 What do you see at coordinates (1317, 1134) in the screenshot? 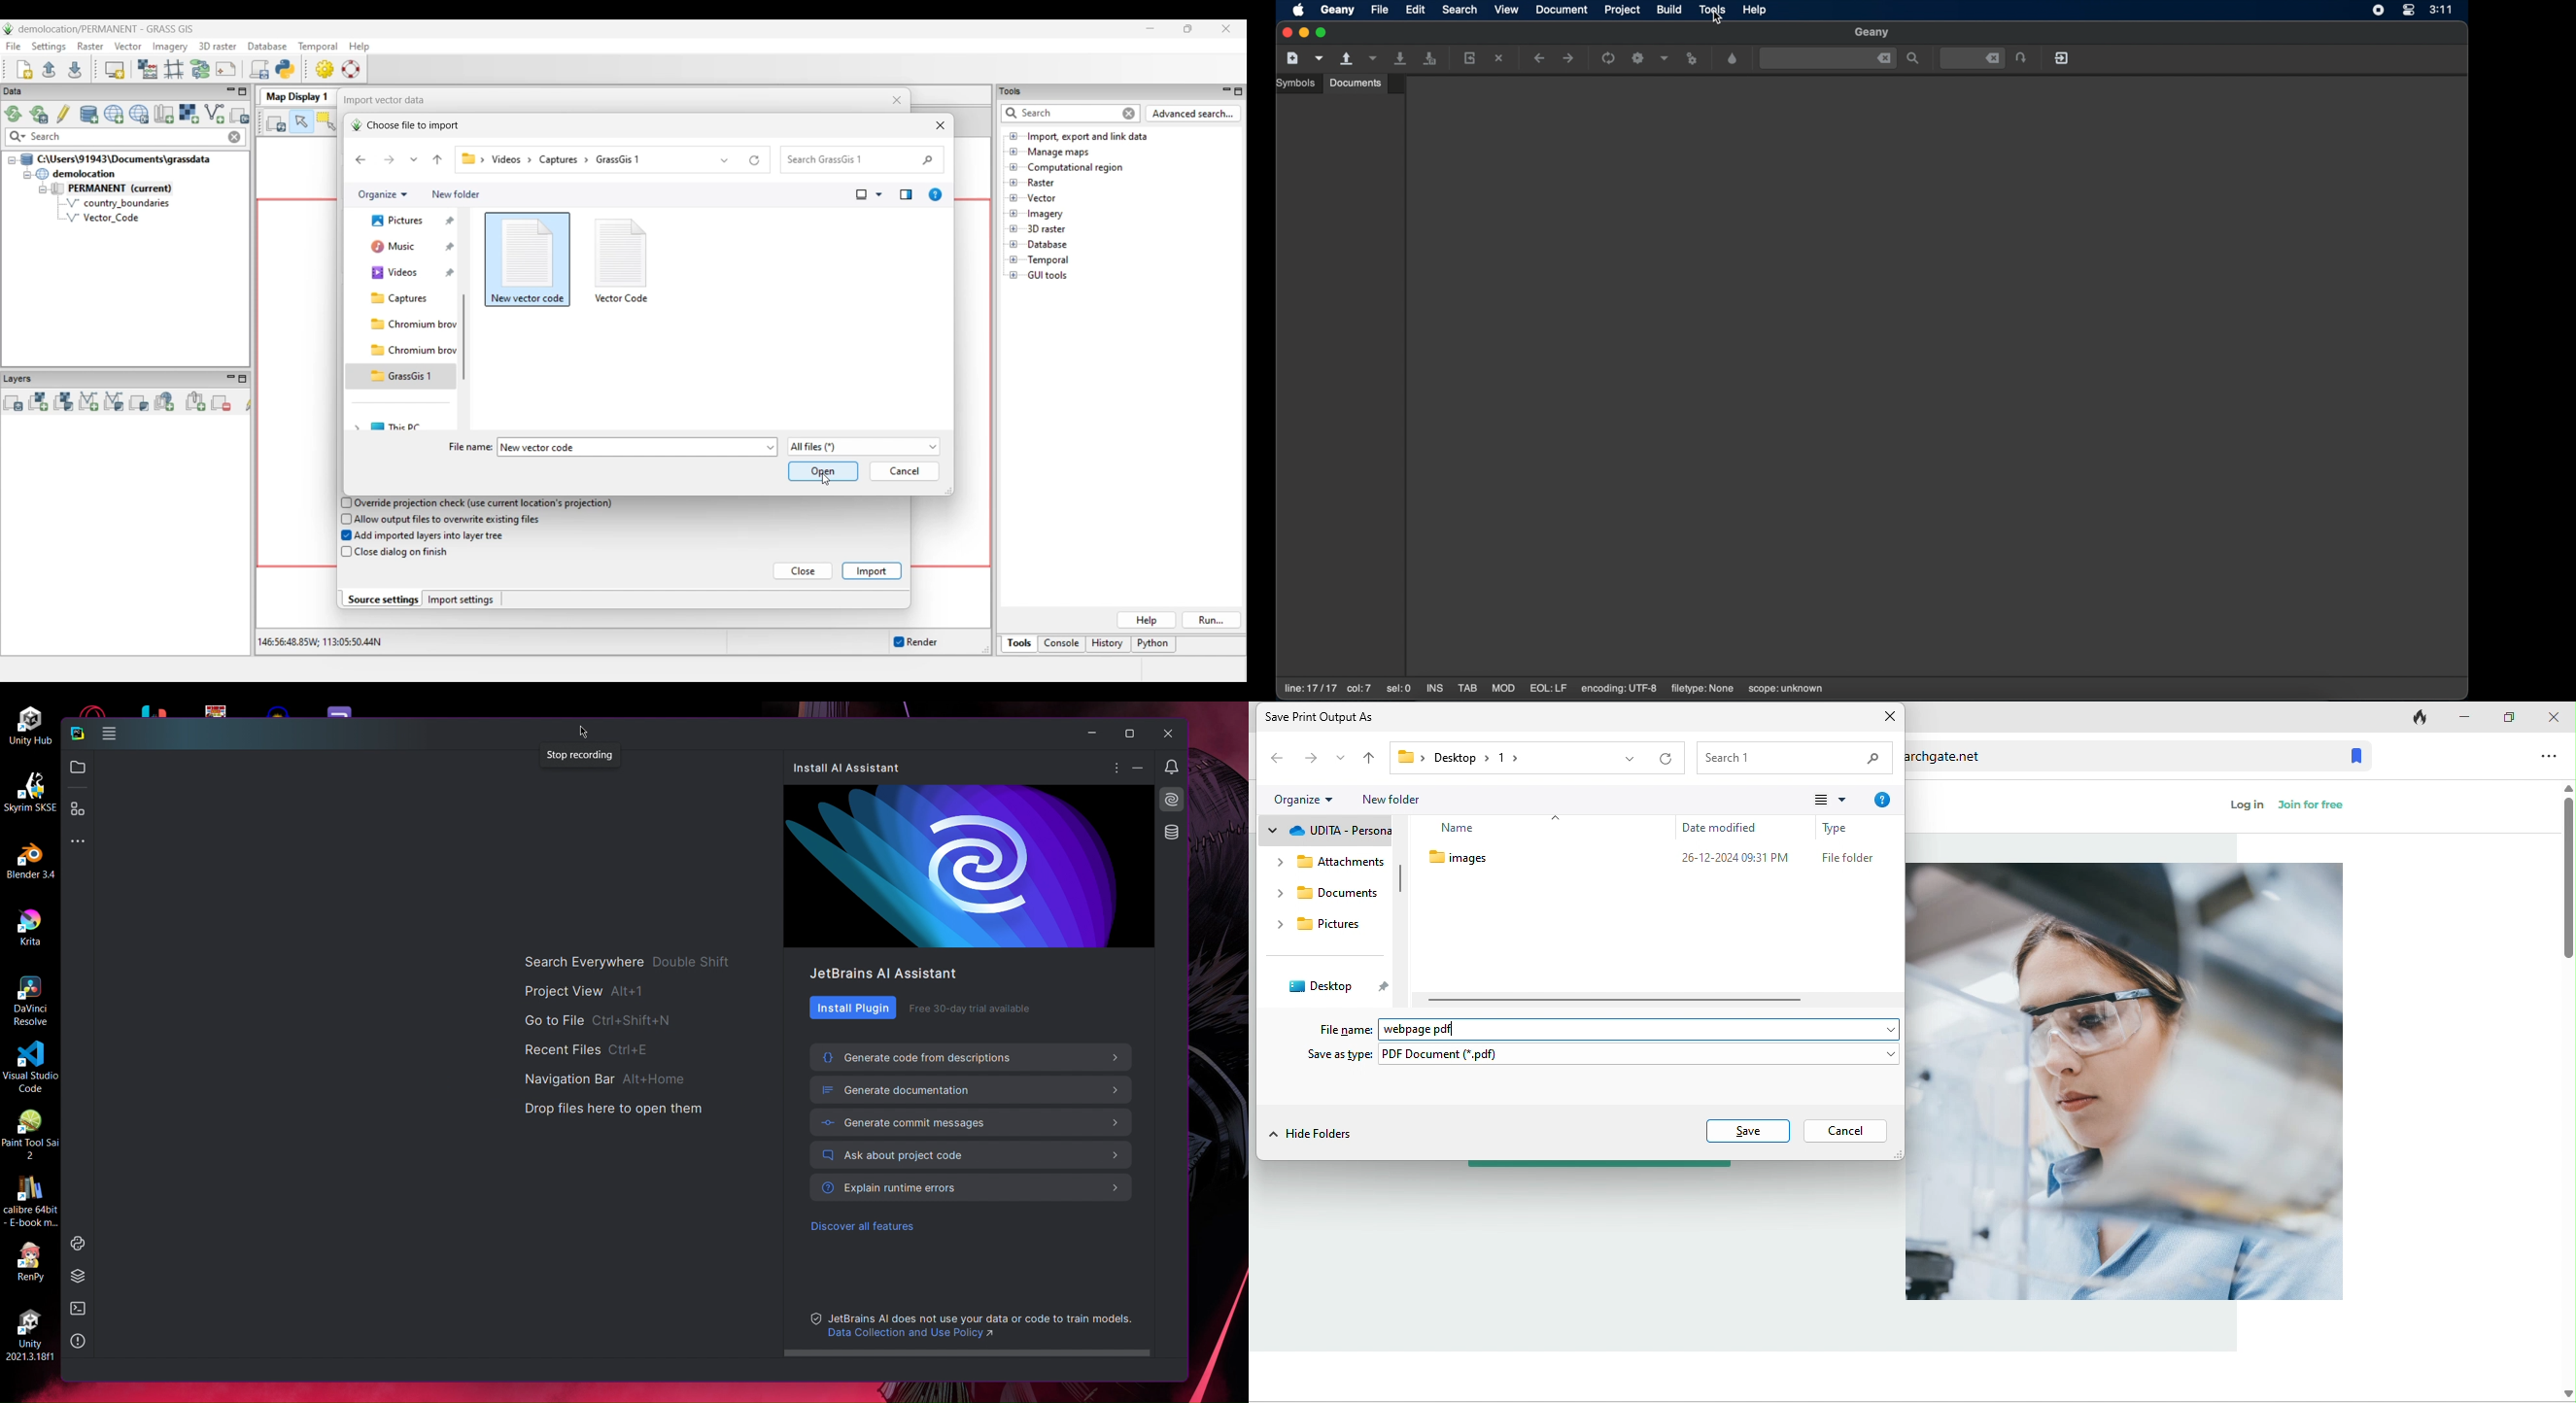
I see `hide folders` at bounding box center [1317, 1134].